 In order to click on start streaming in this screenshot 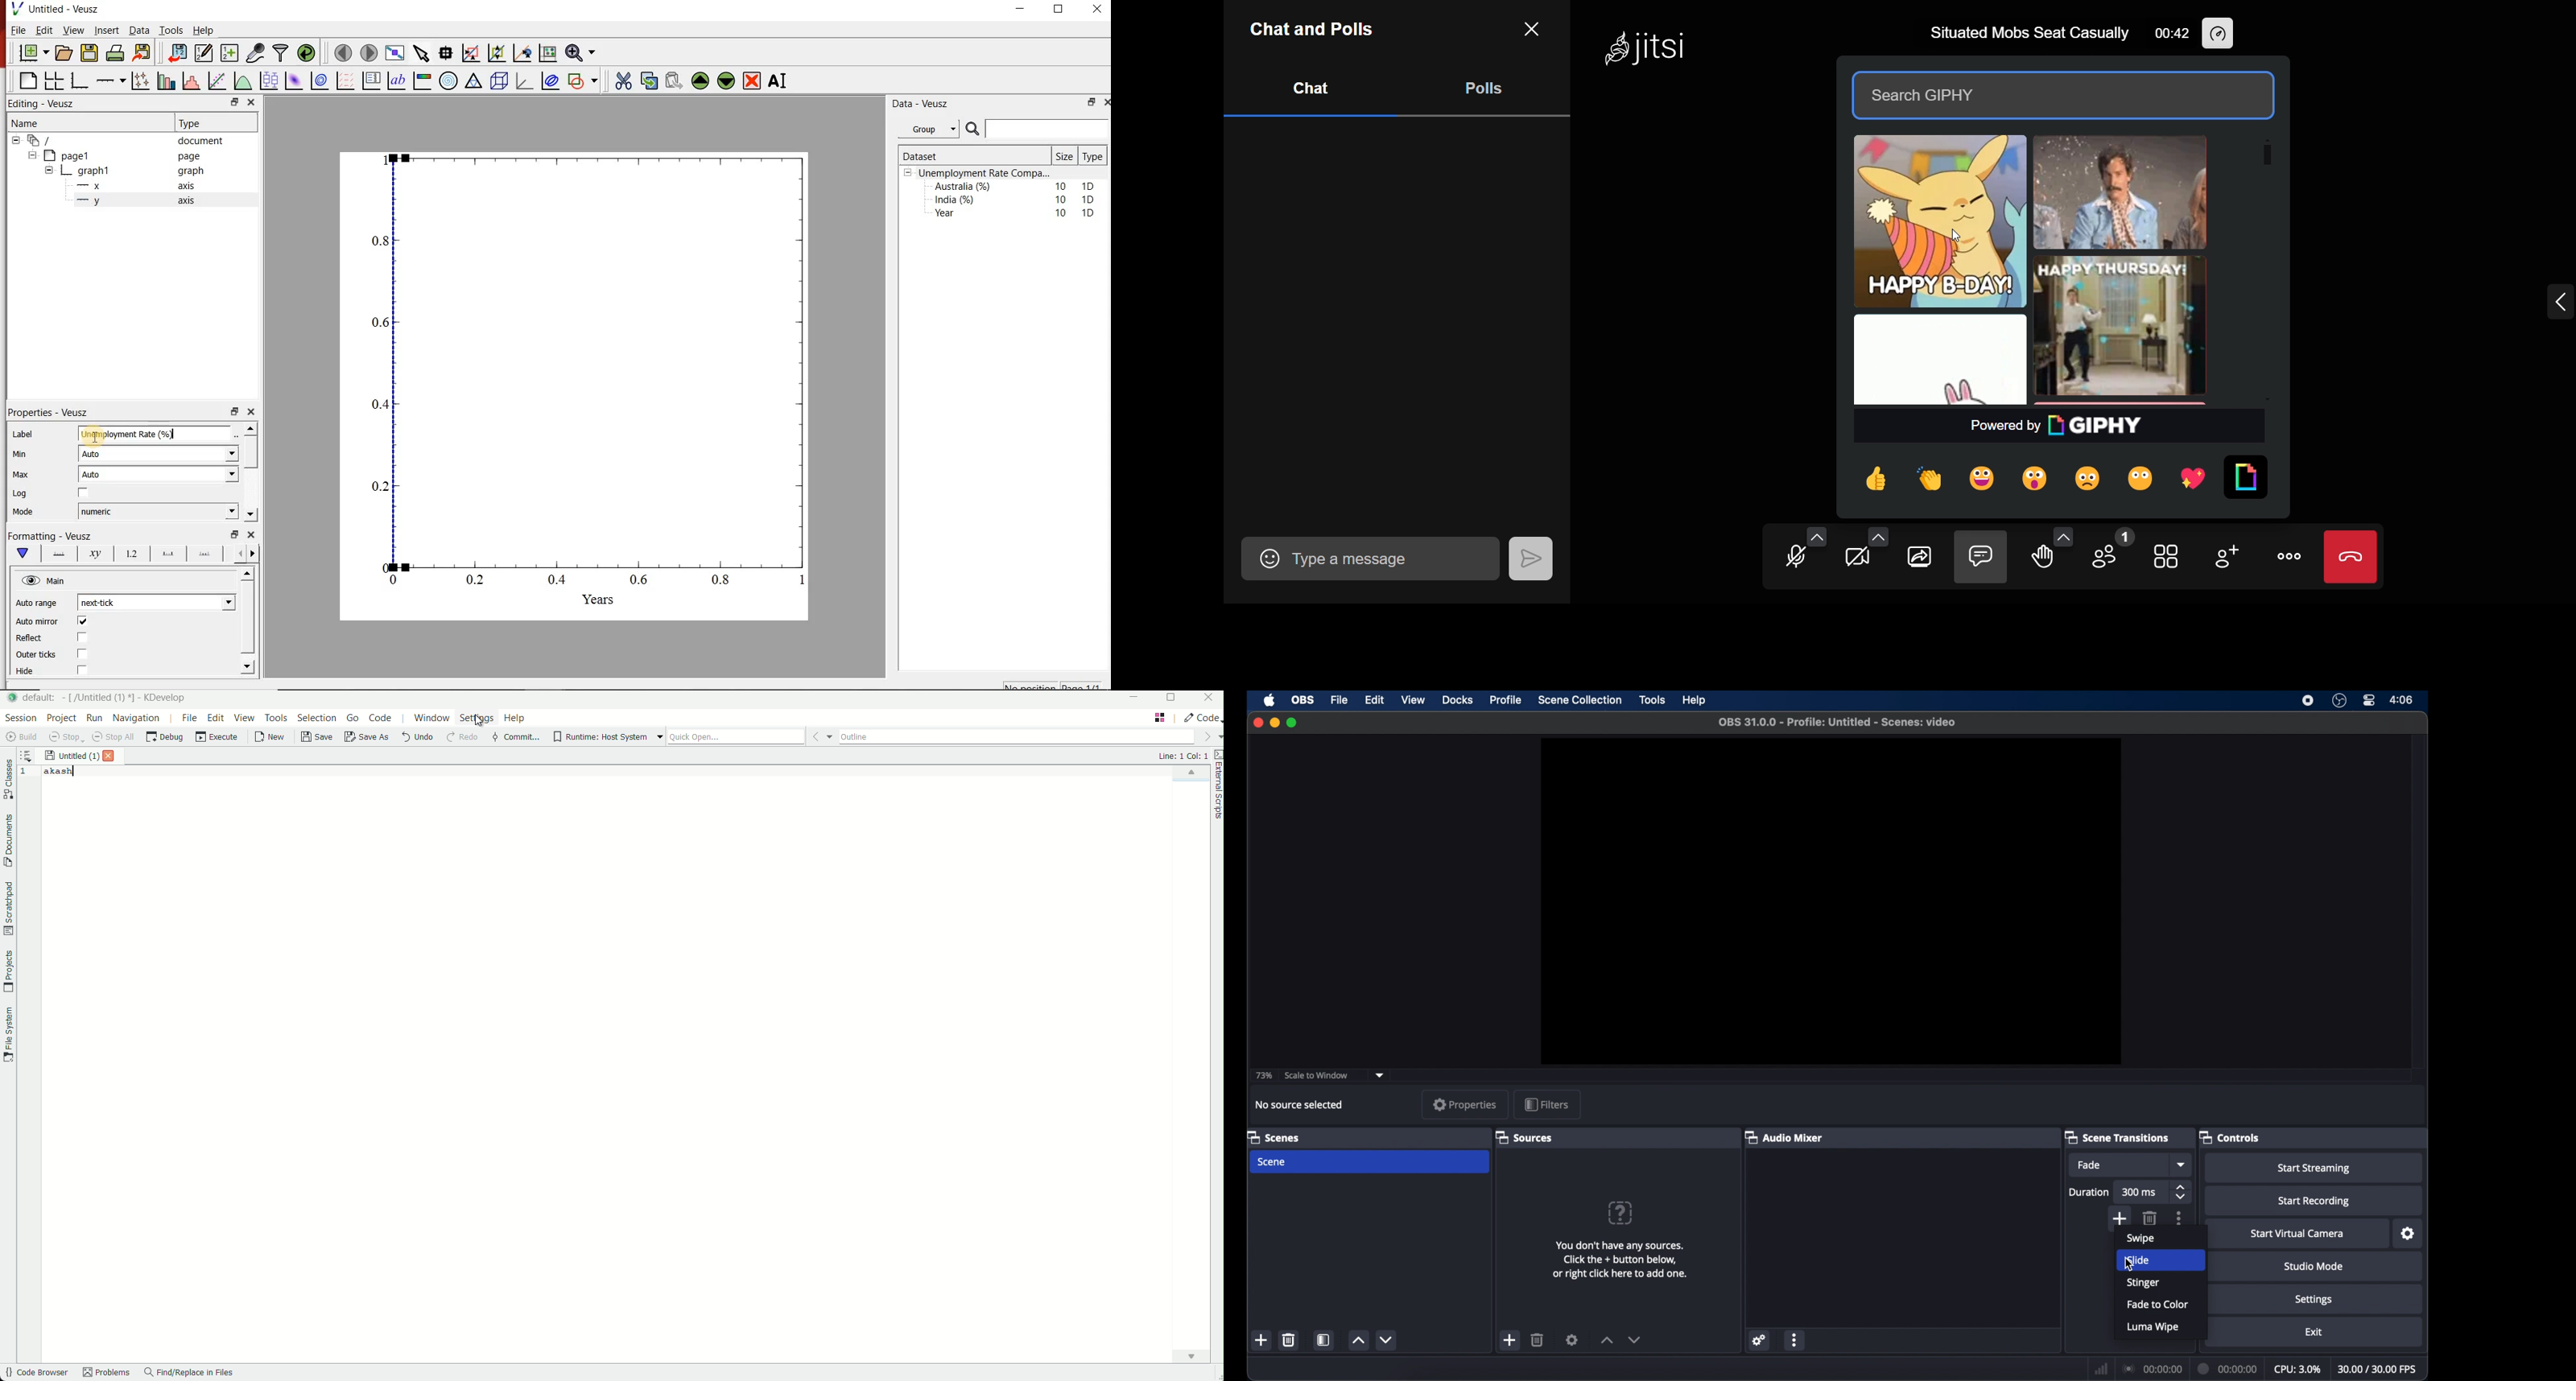, I will do `click(2314, 1169)`.